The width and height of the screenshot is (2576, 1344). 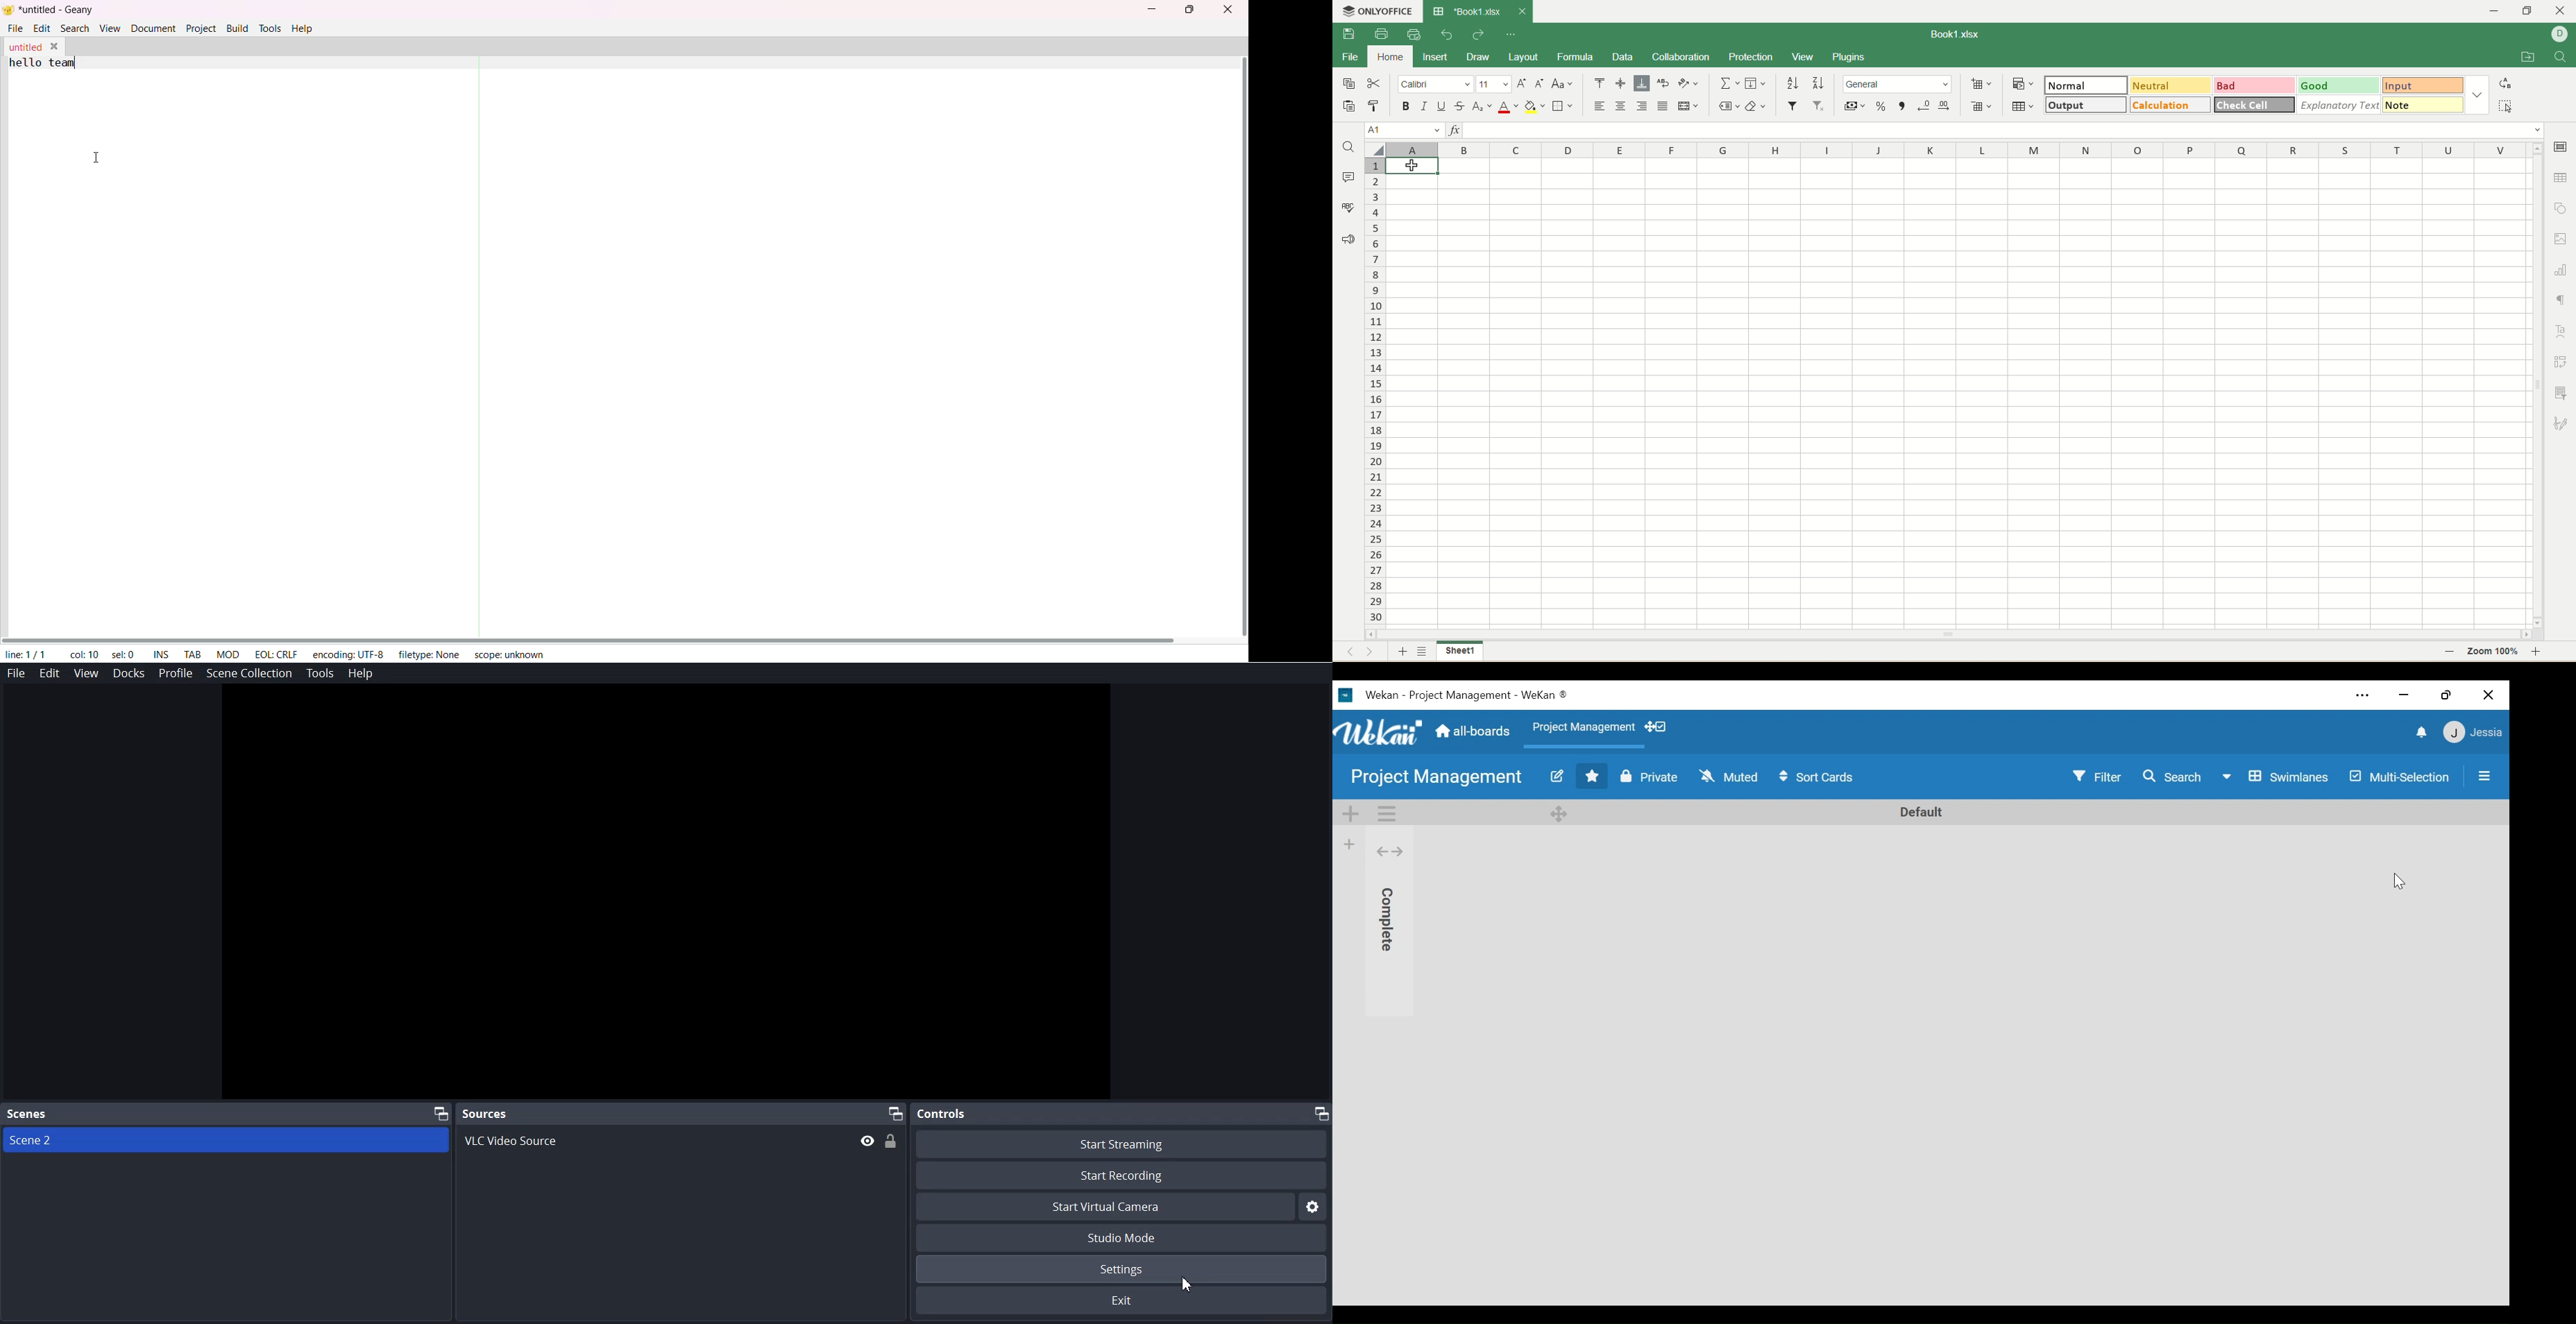 I want to click on vertical scroll bar, so click(x=1240, y=342).